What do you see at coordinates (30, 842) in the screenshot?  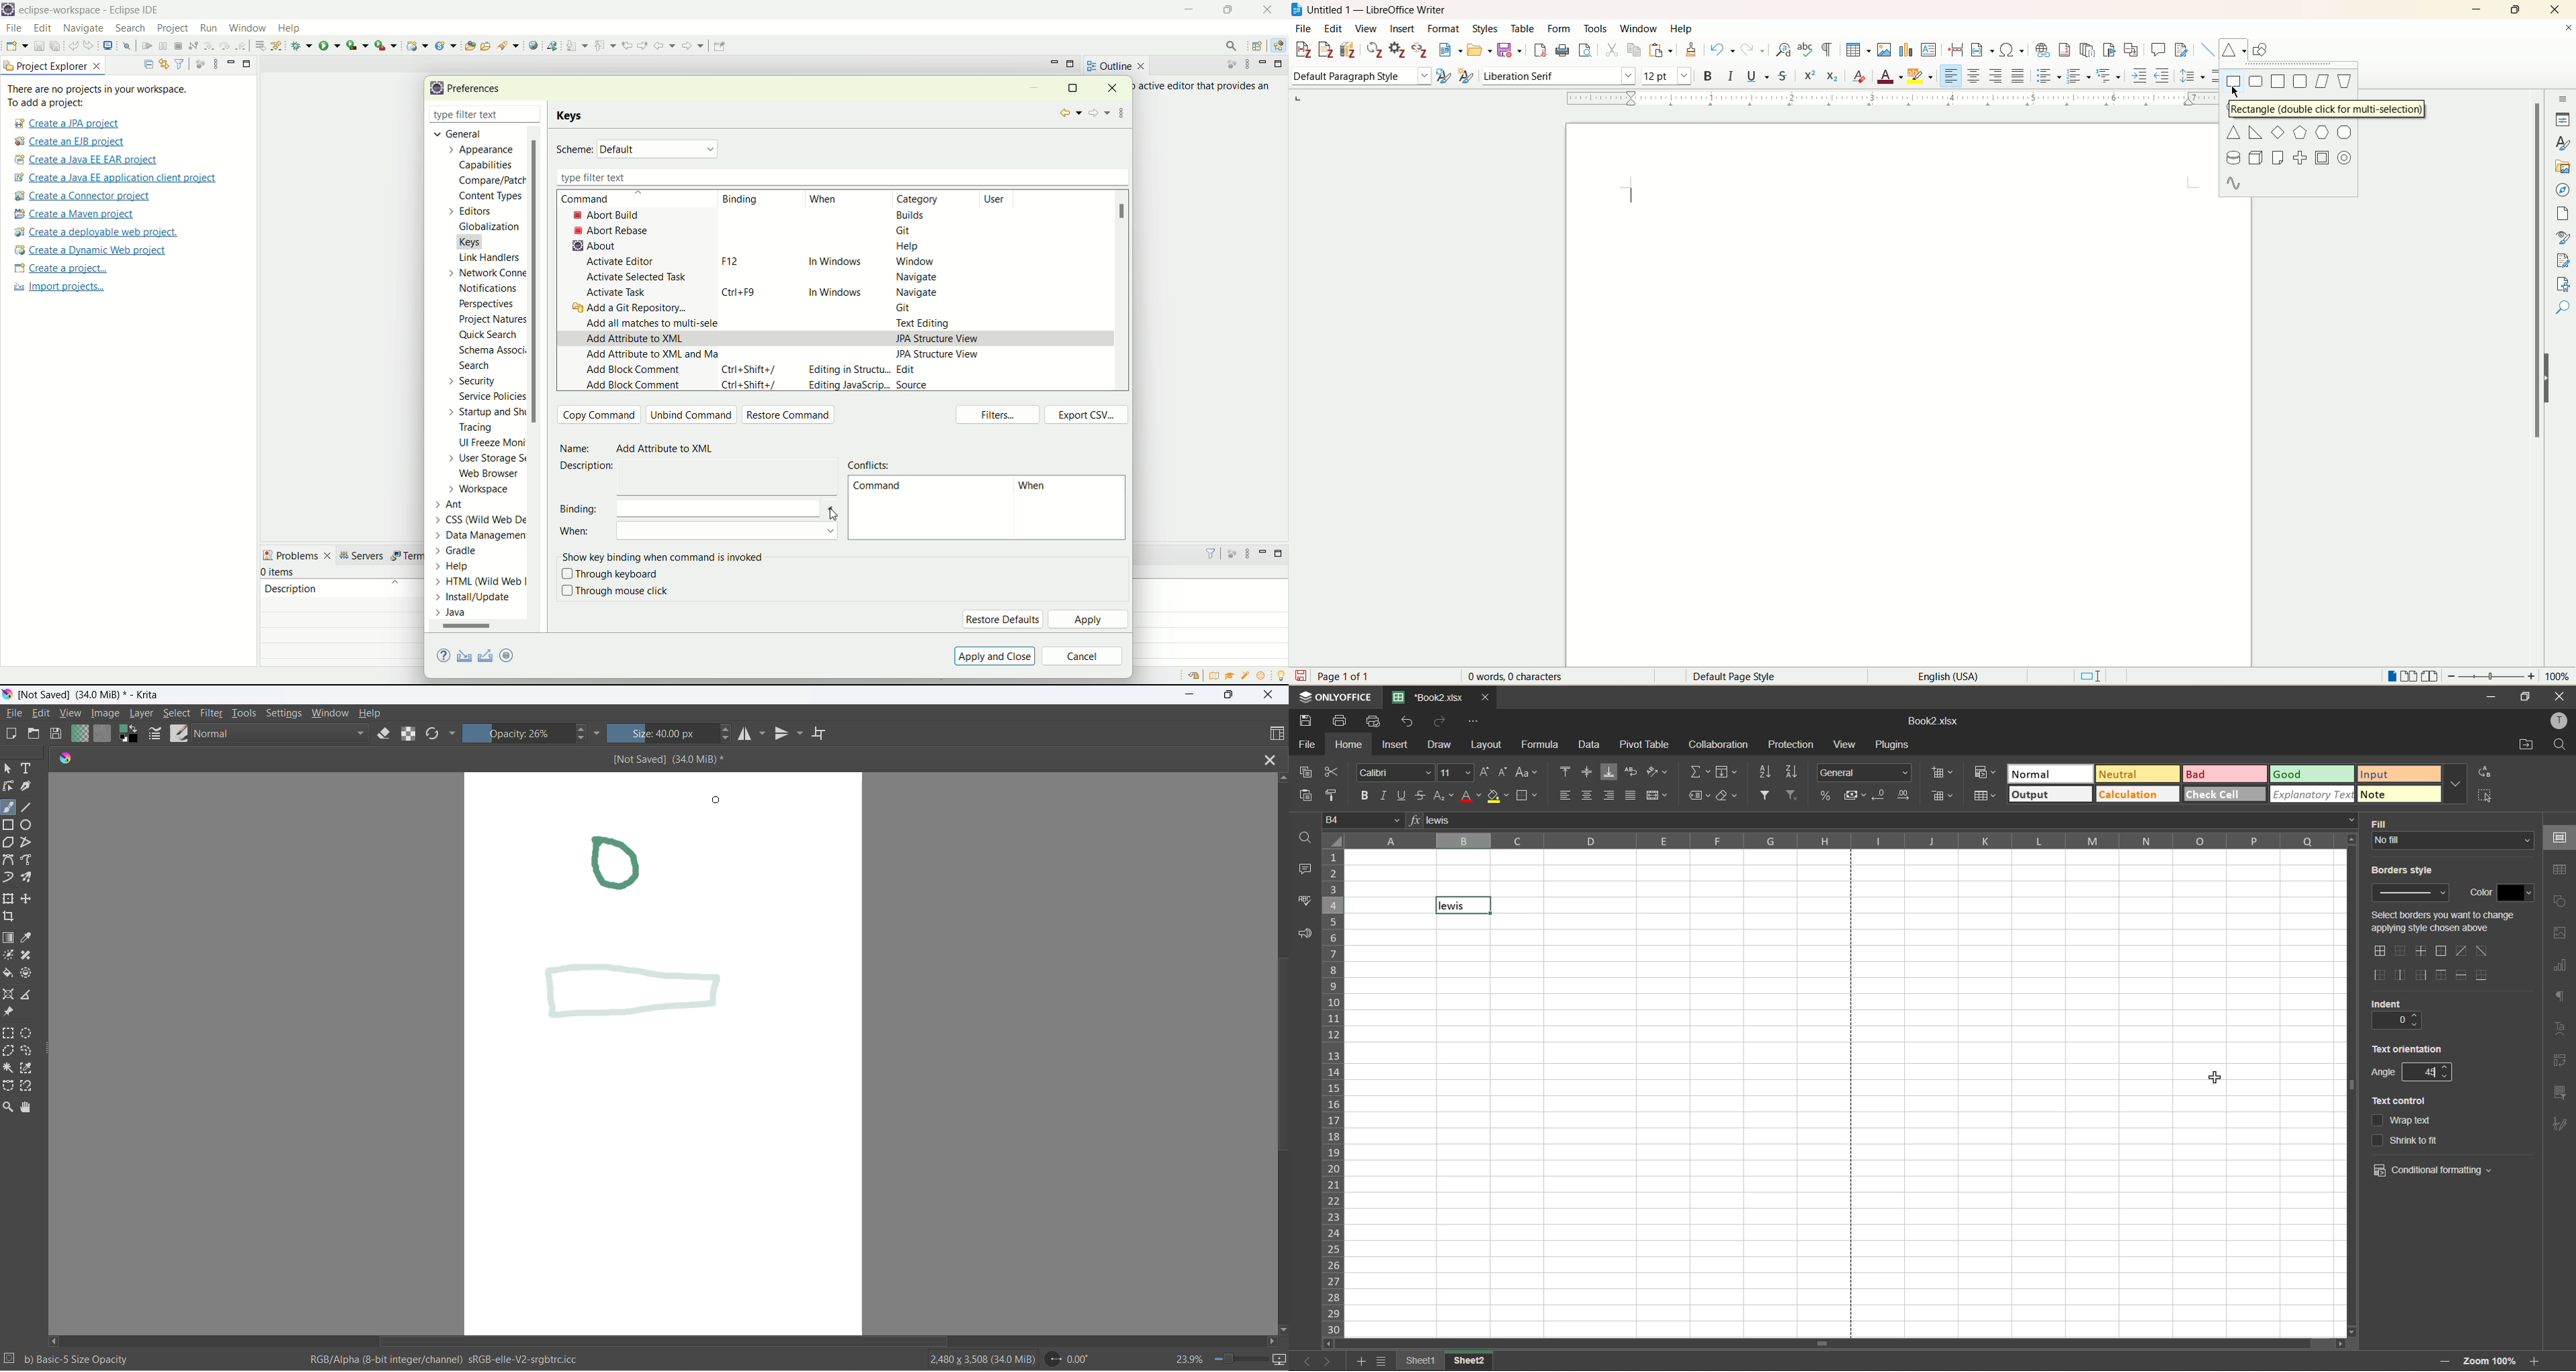 I see `polyline tool` at bounding box center [30, 842].